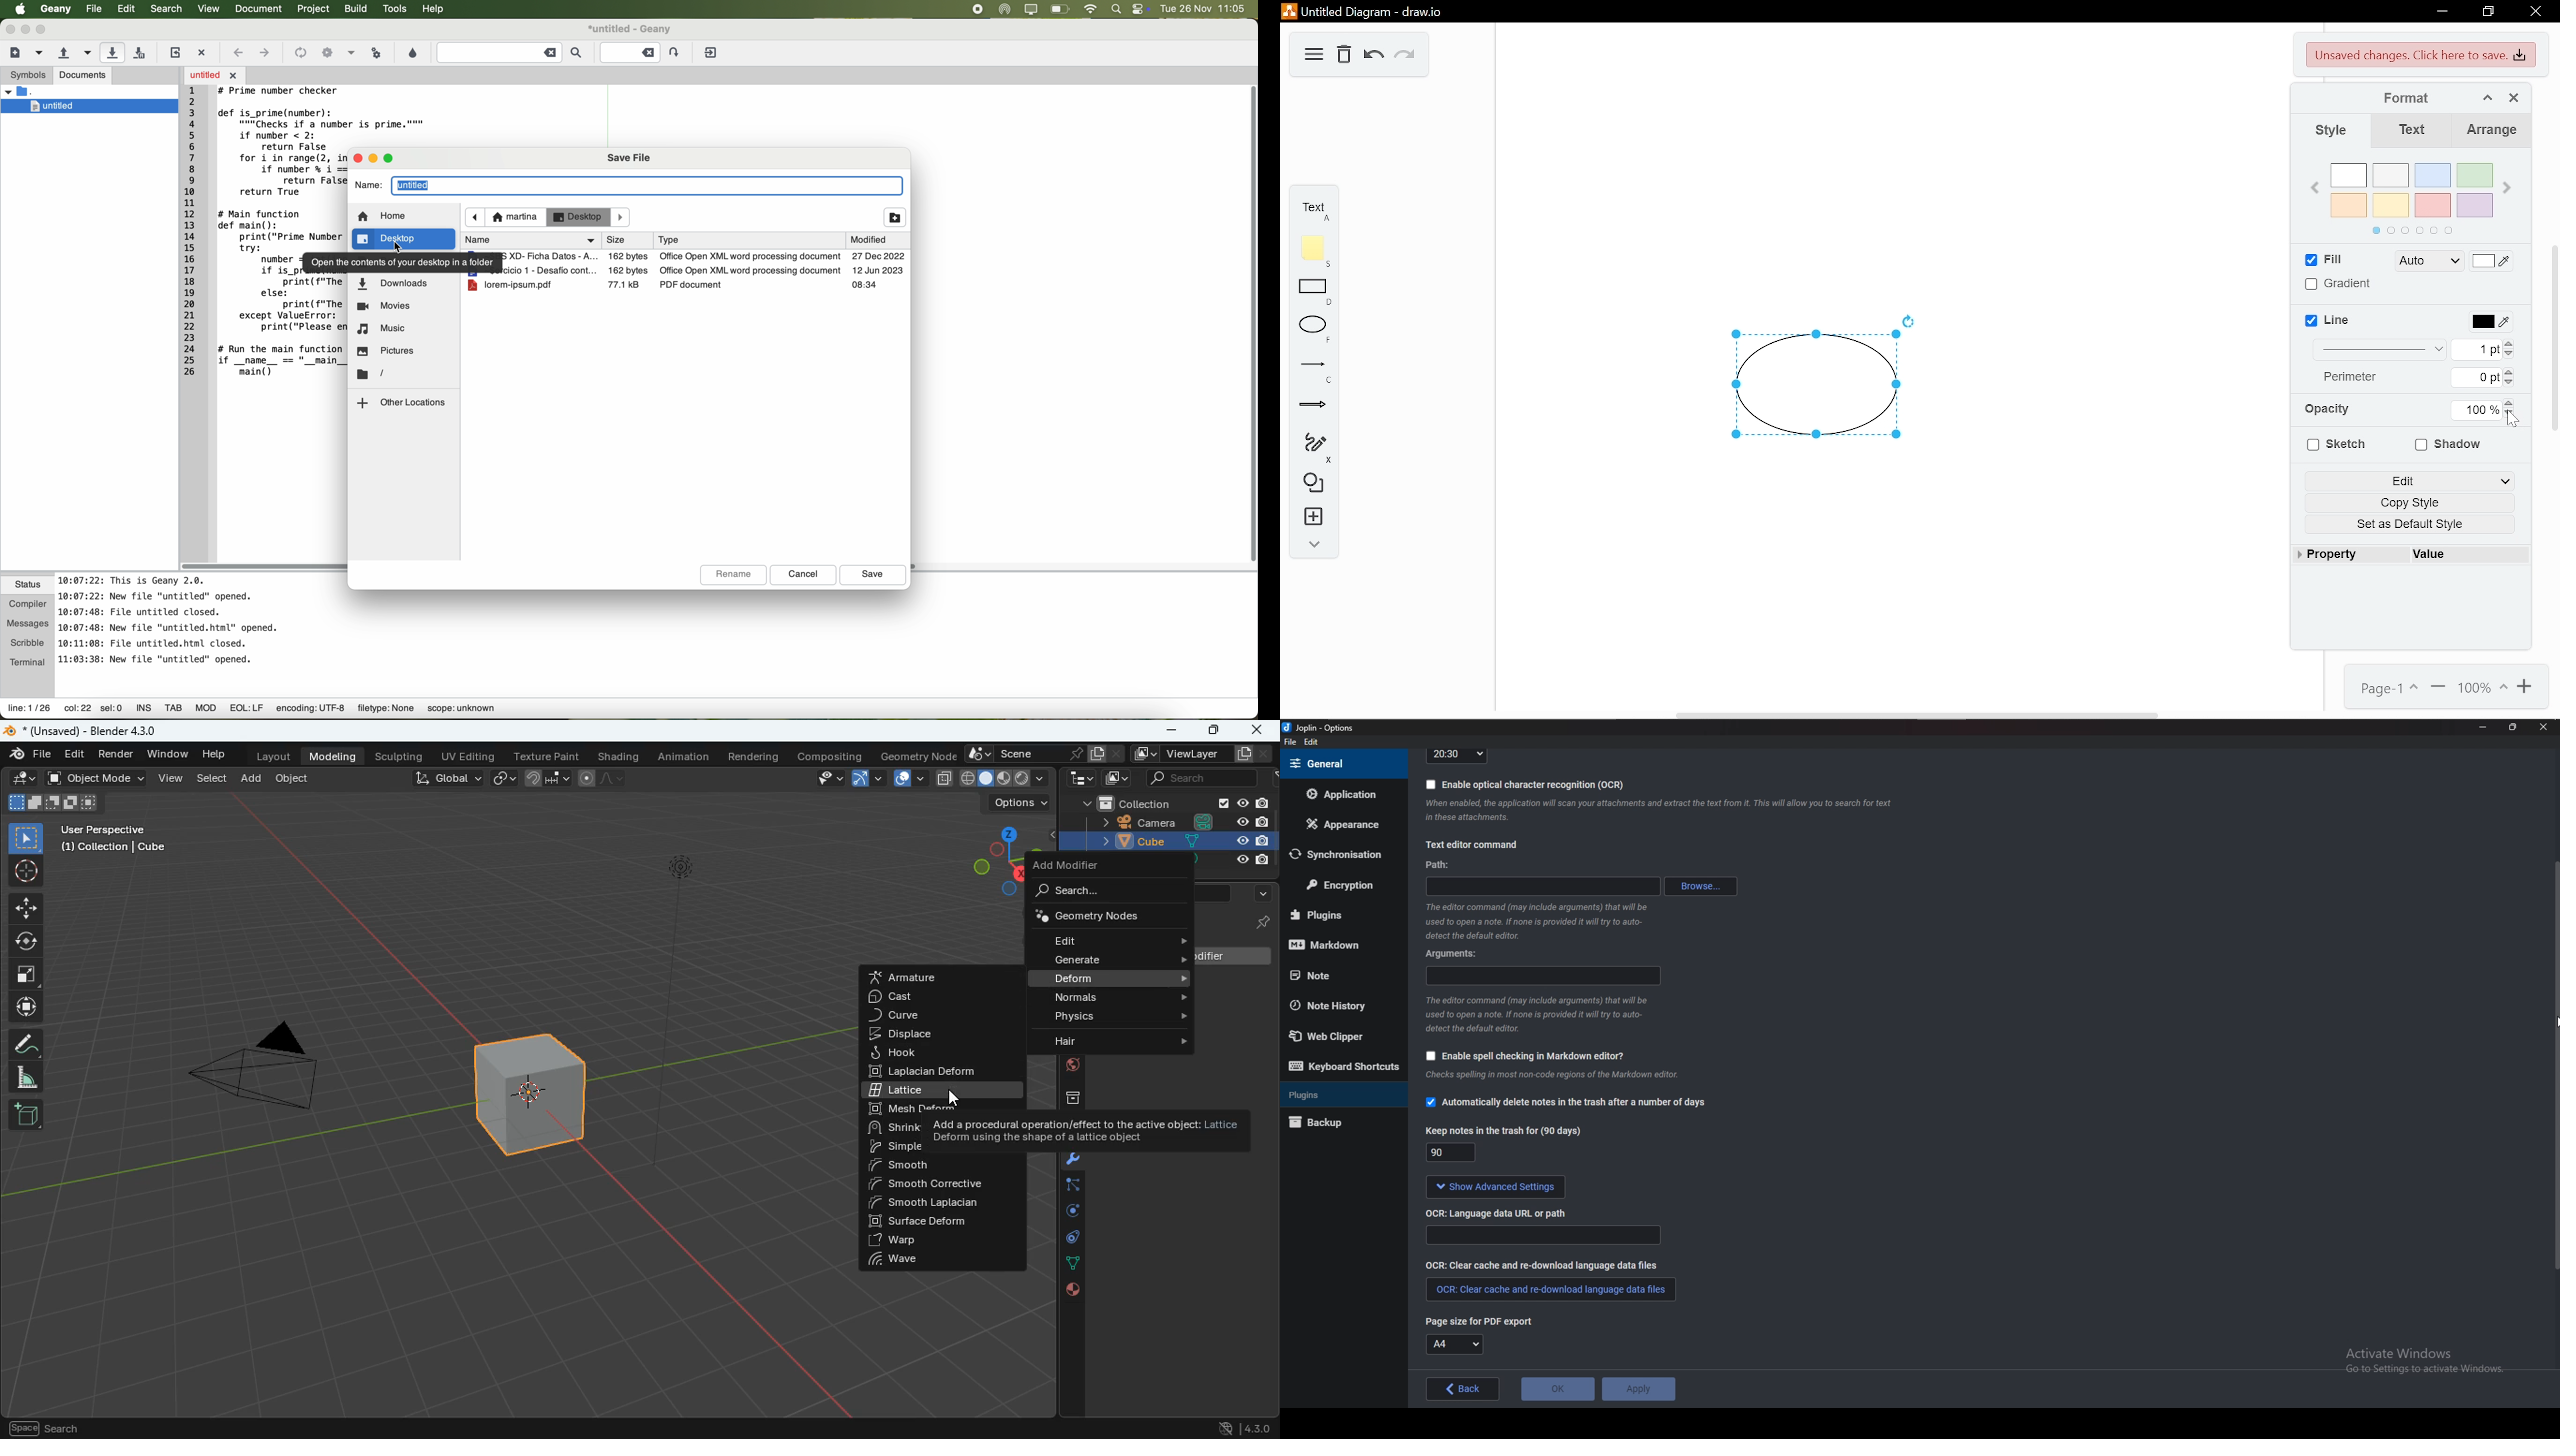  What do you see at coordinates (2411, 130) in the screenshot?
I see `Text` at bounding box center [2411, 130].